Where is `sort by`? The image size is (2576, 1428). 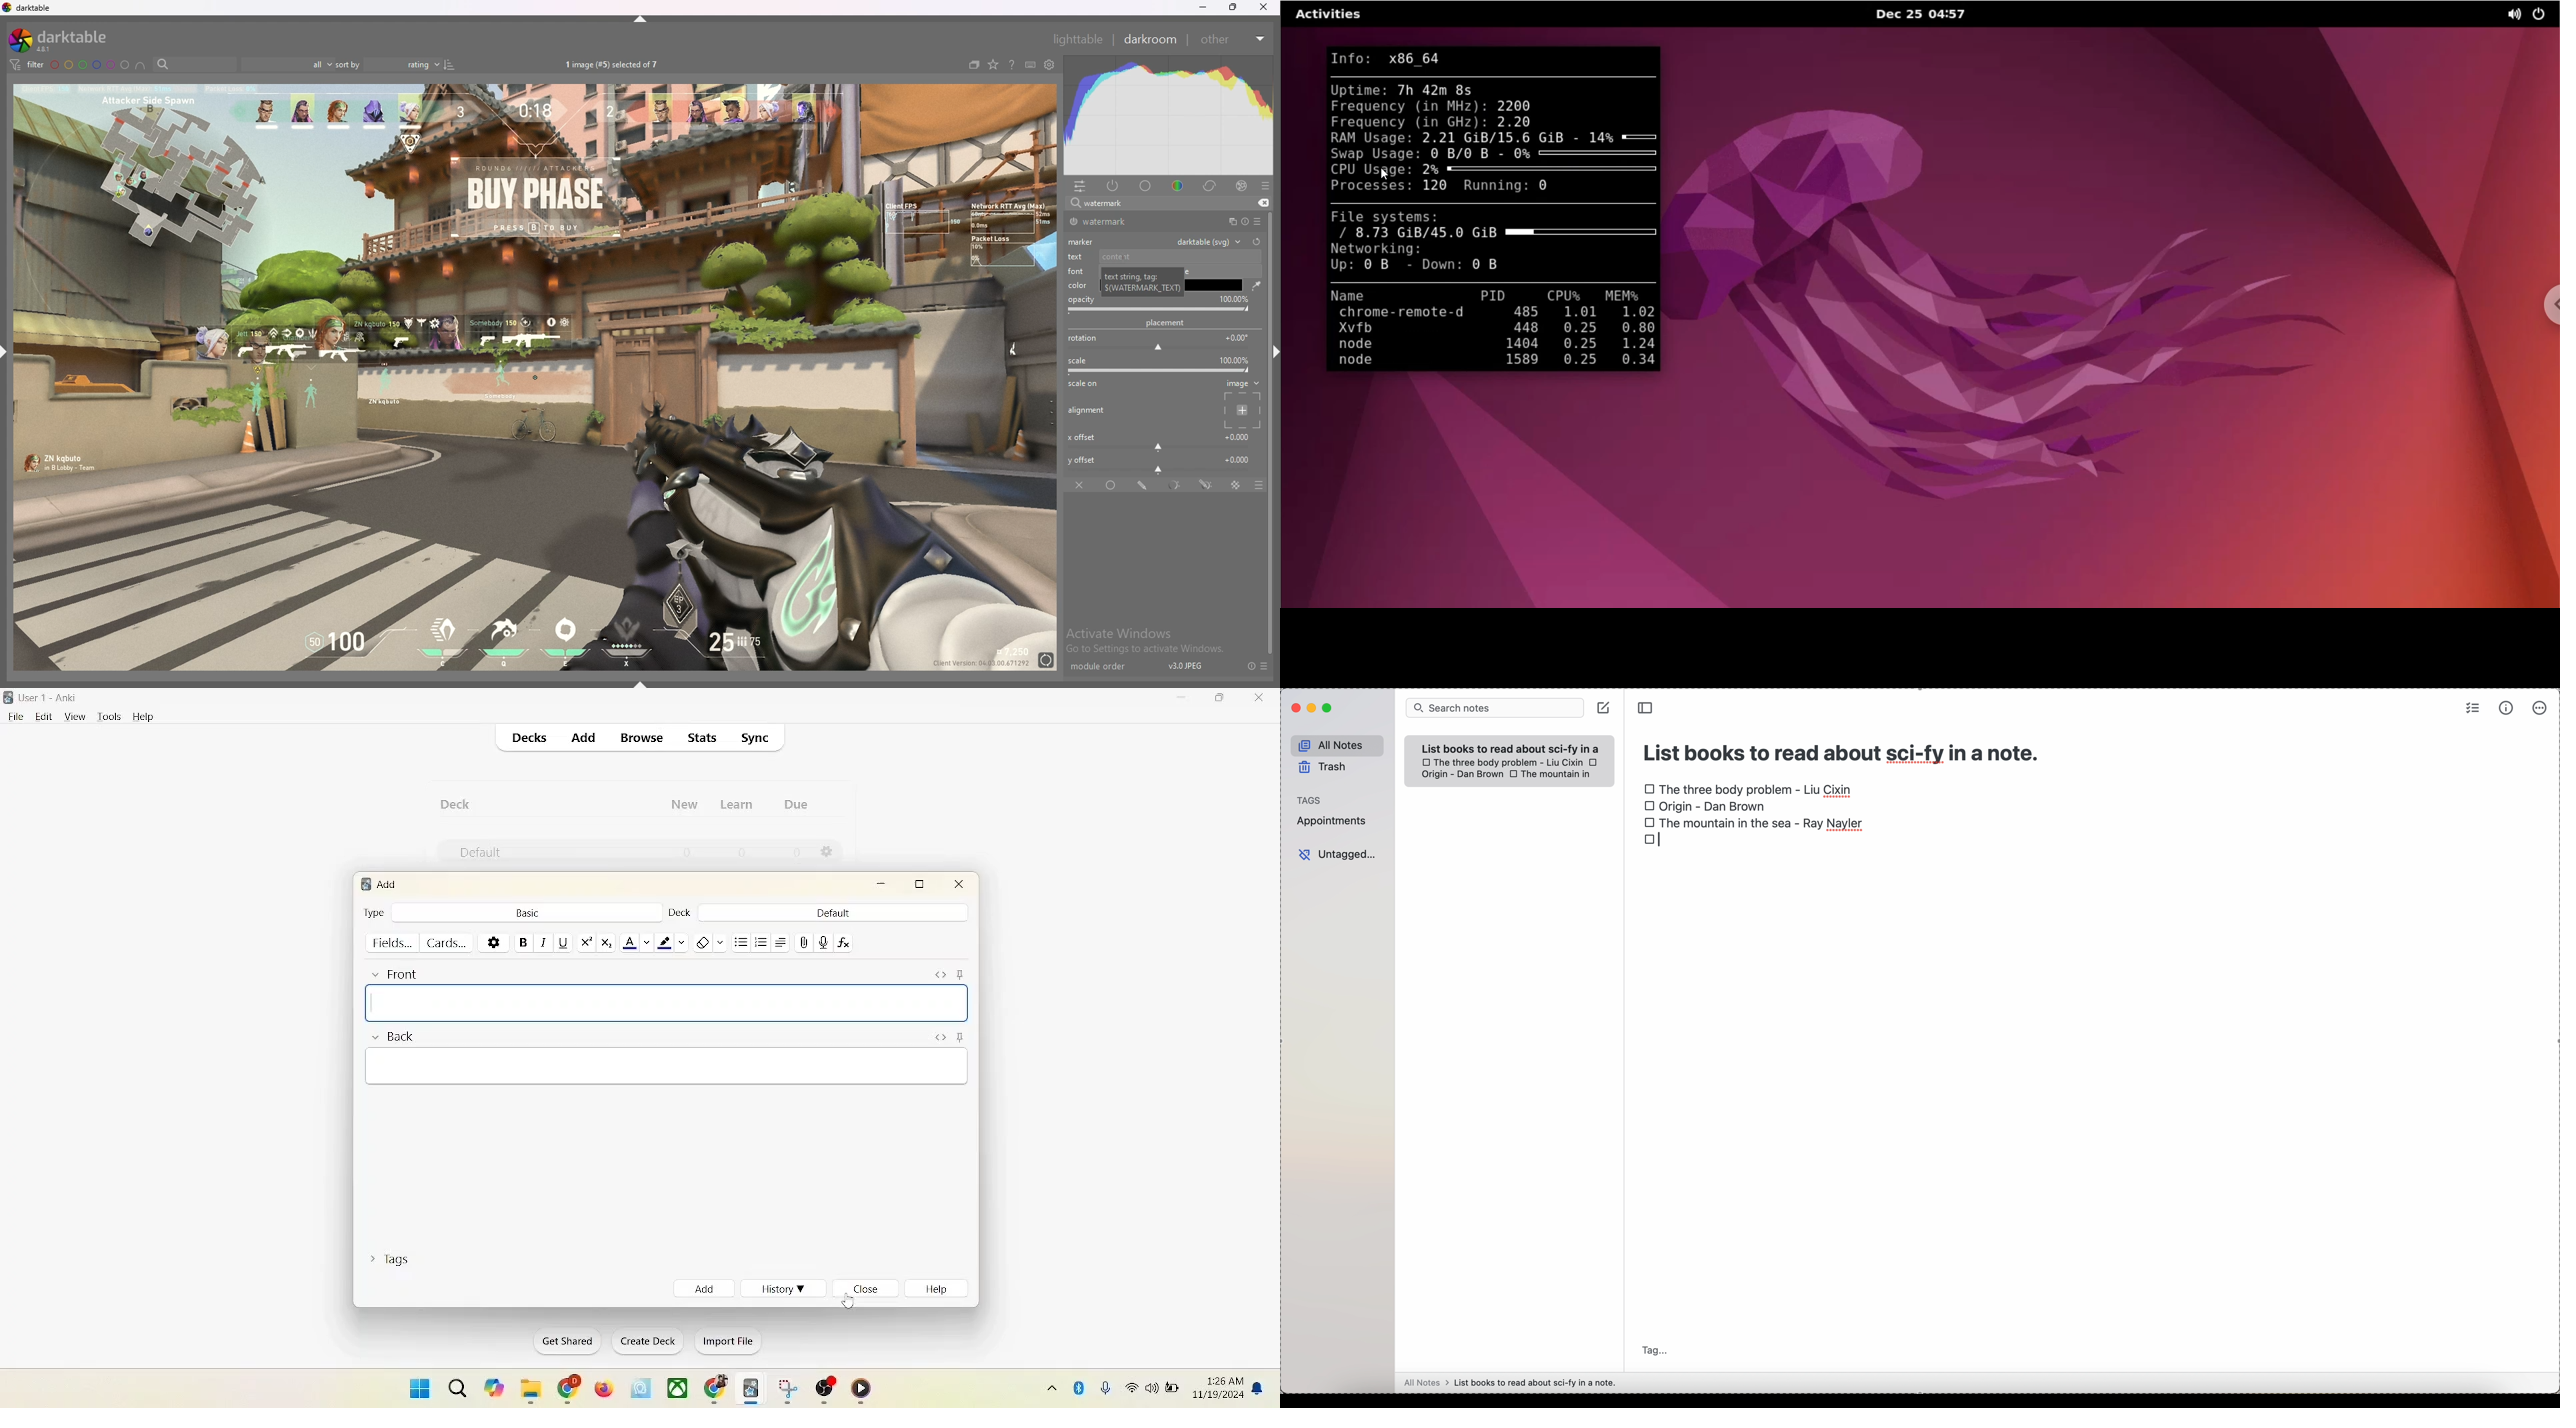 sort by is located at coordinates (387, 65).